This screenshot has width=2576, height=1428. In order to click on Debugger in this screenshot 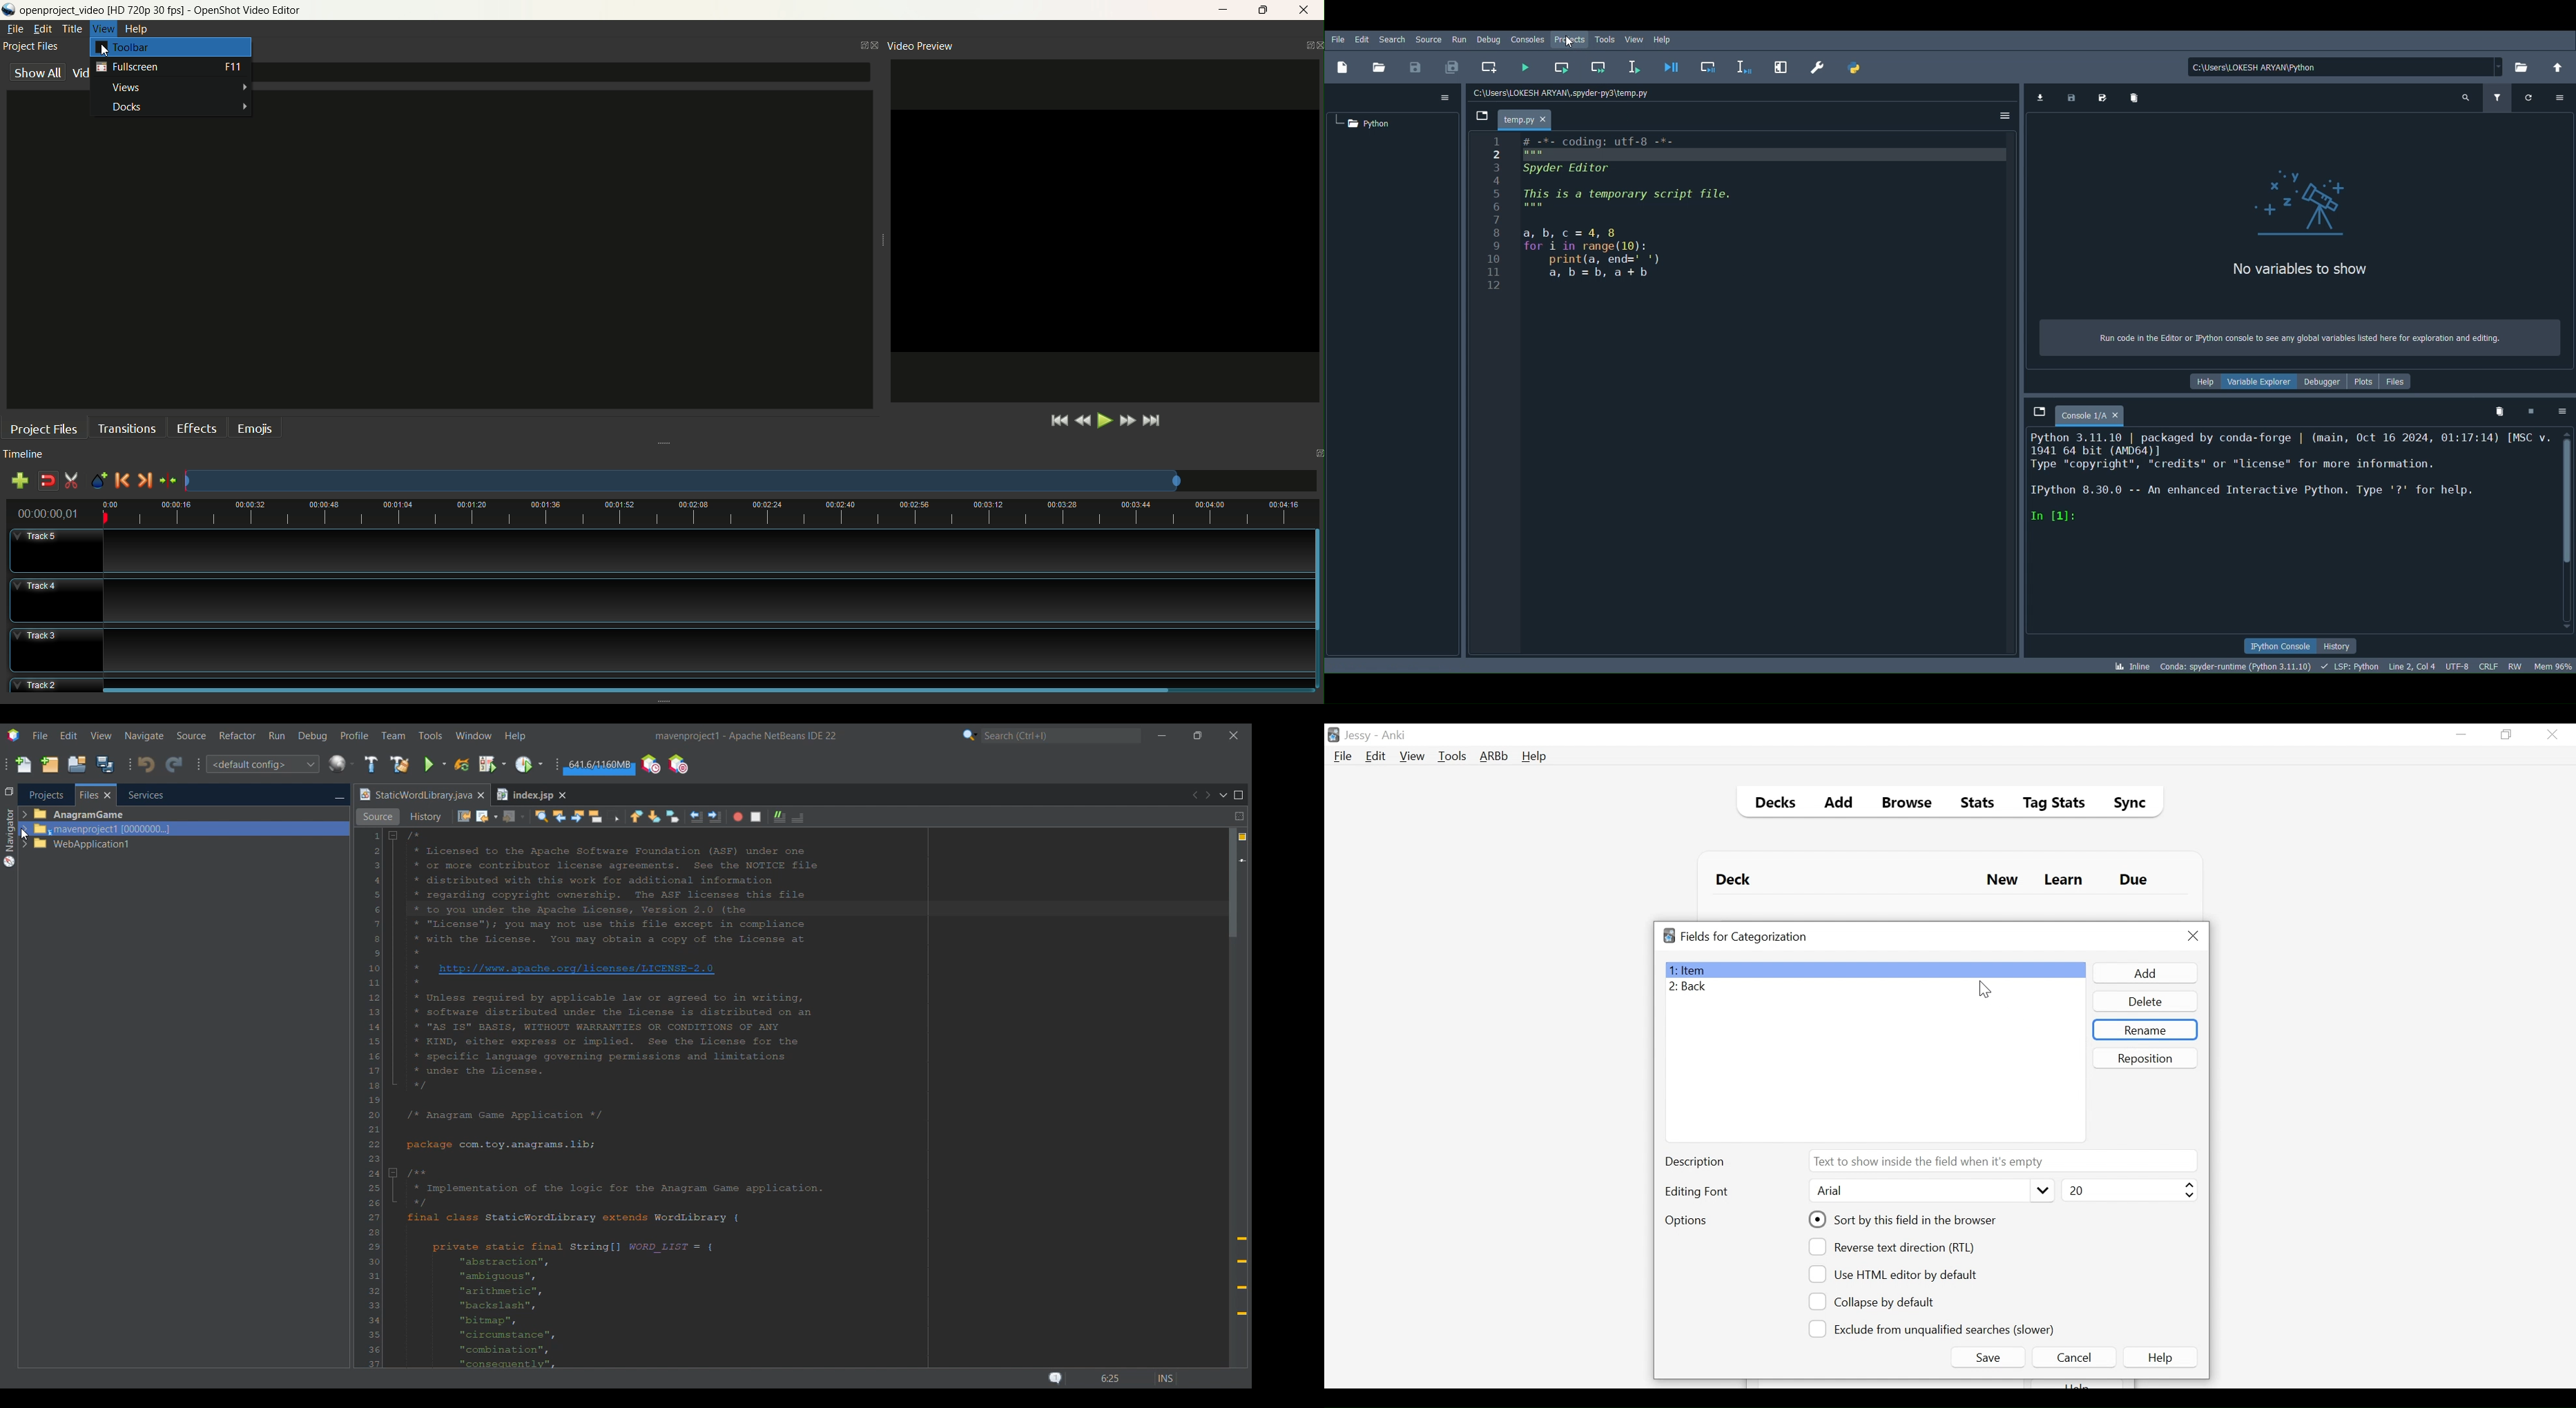, I will do `click(2325, 382)`.